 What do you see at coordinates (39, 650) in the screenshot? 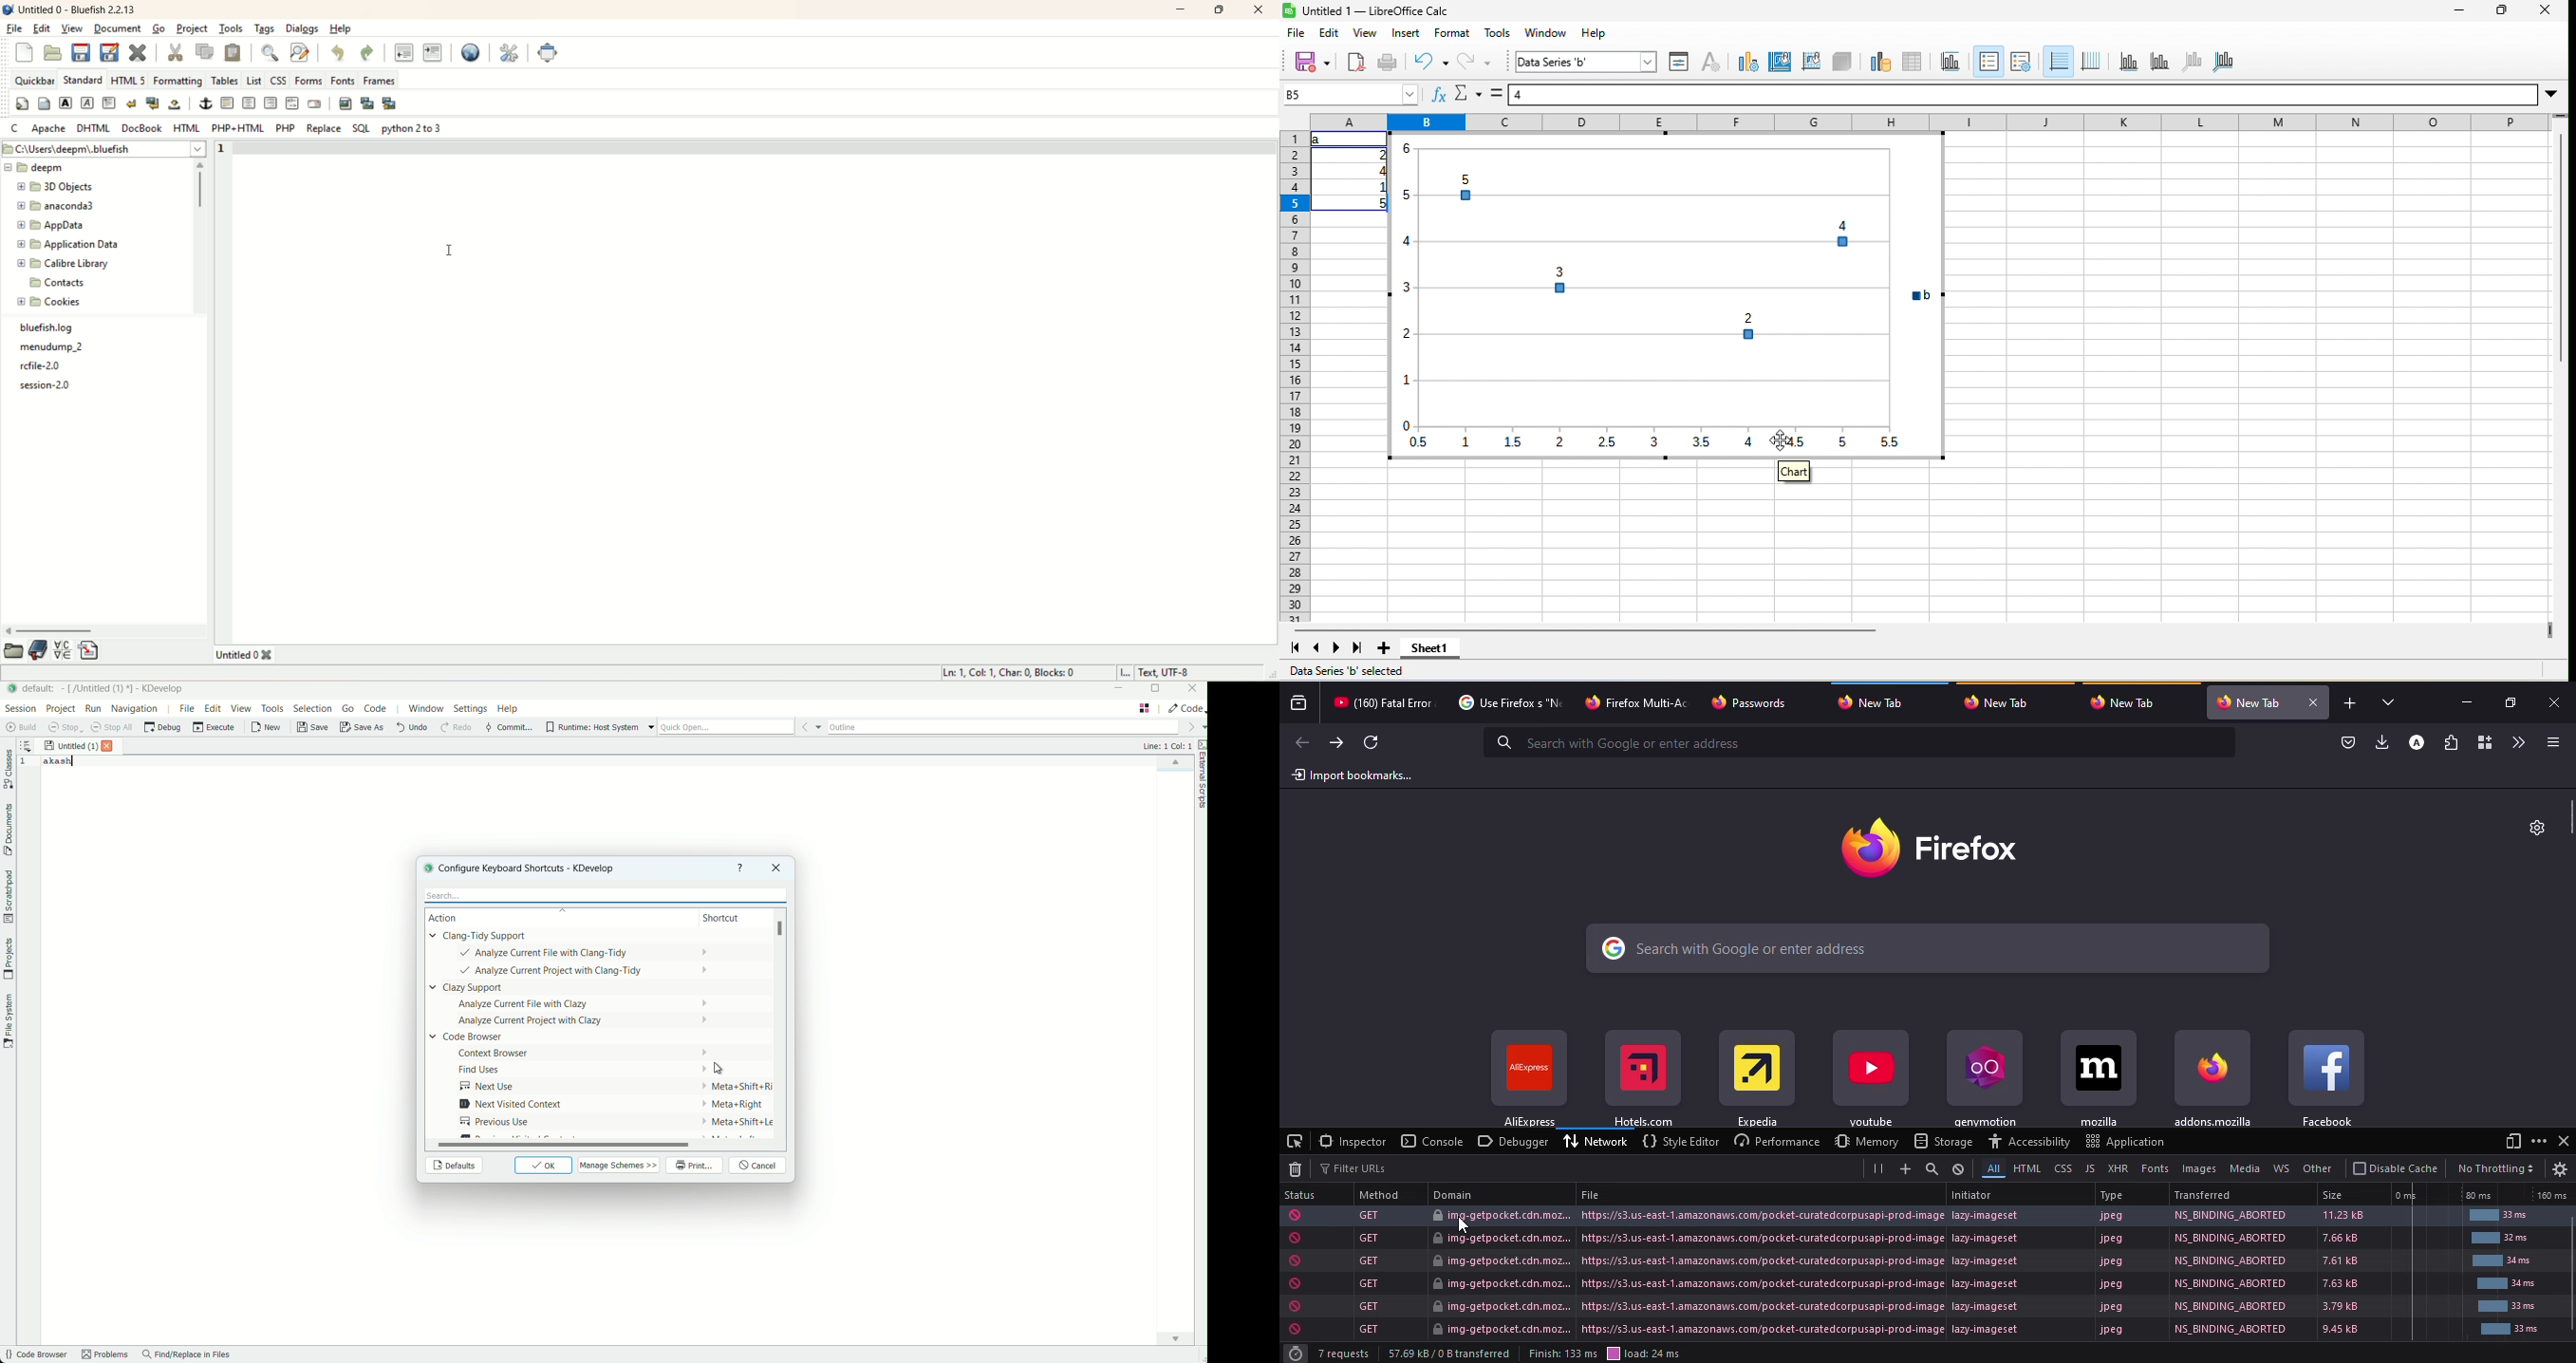
I see `documentation` at bounding box center [39, 650].